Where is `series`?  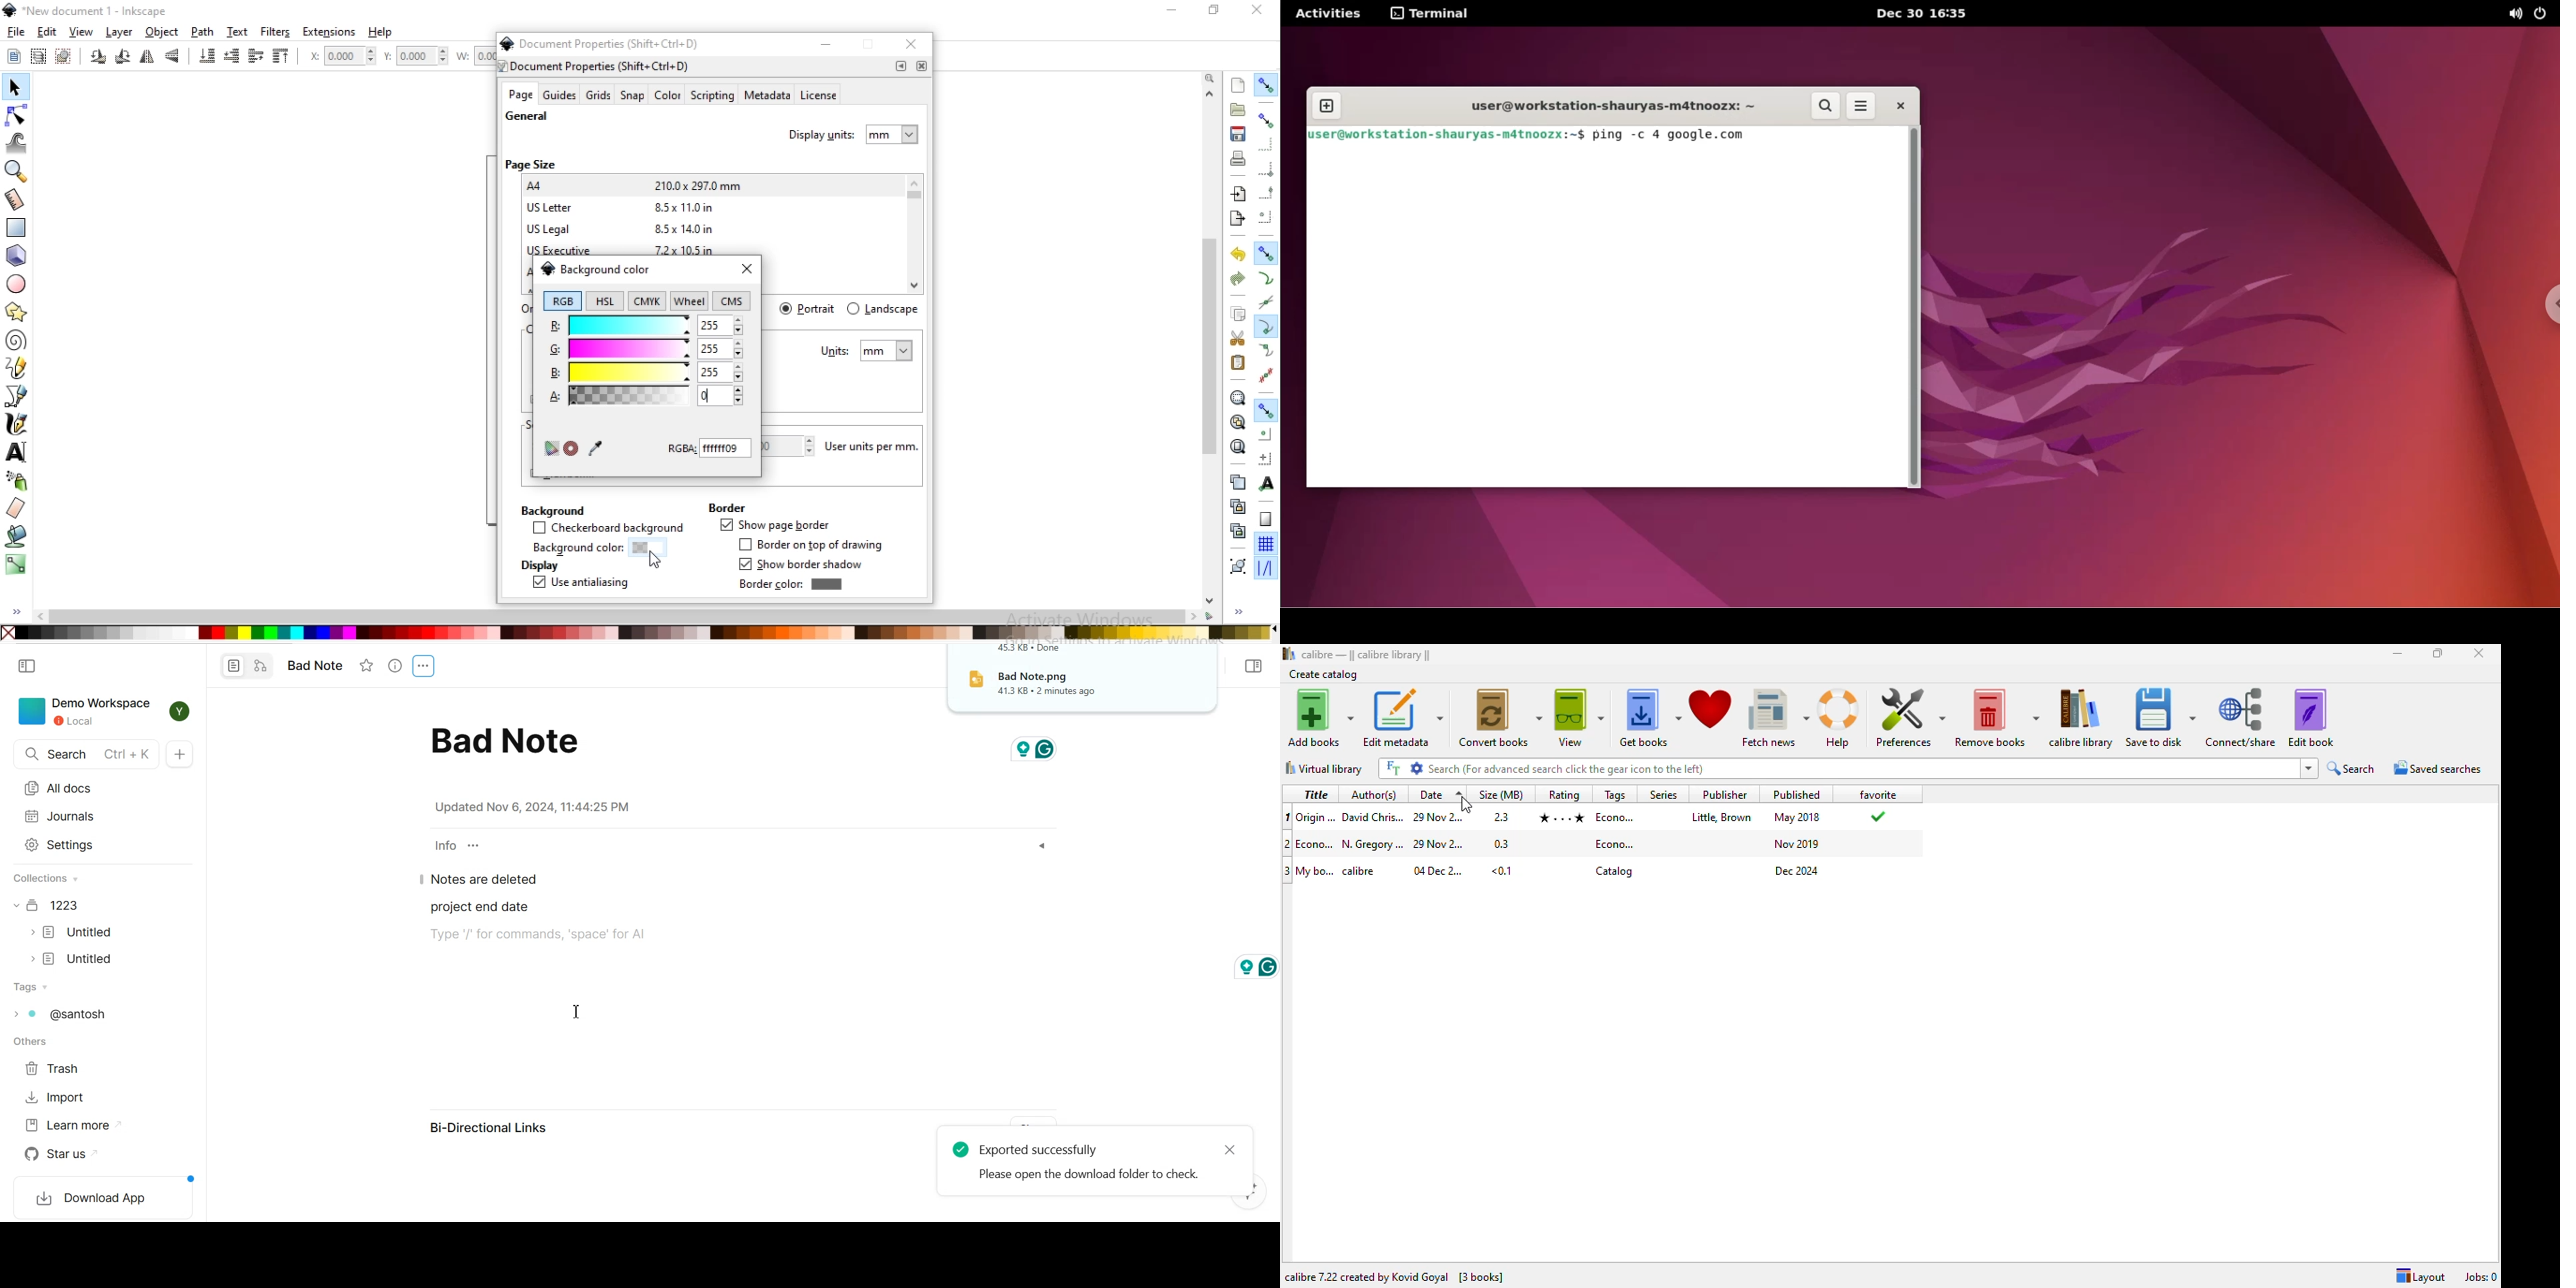 series is located at coordinates (1666, 795).